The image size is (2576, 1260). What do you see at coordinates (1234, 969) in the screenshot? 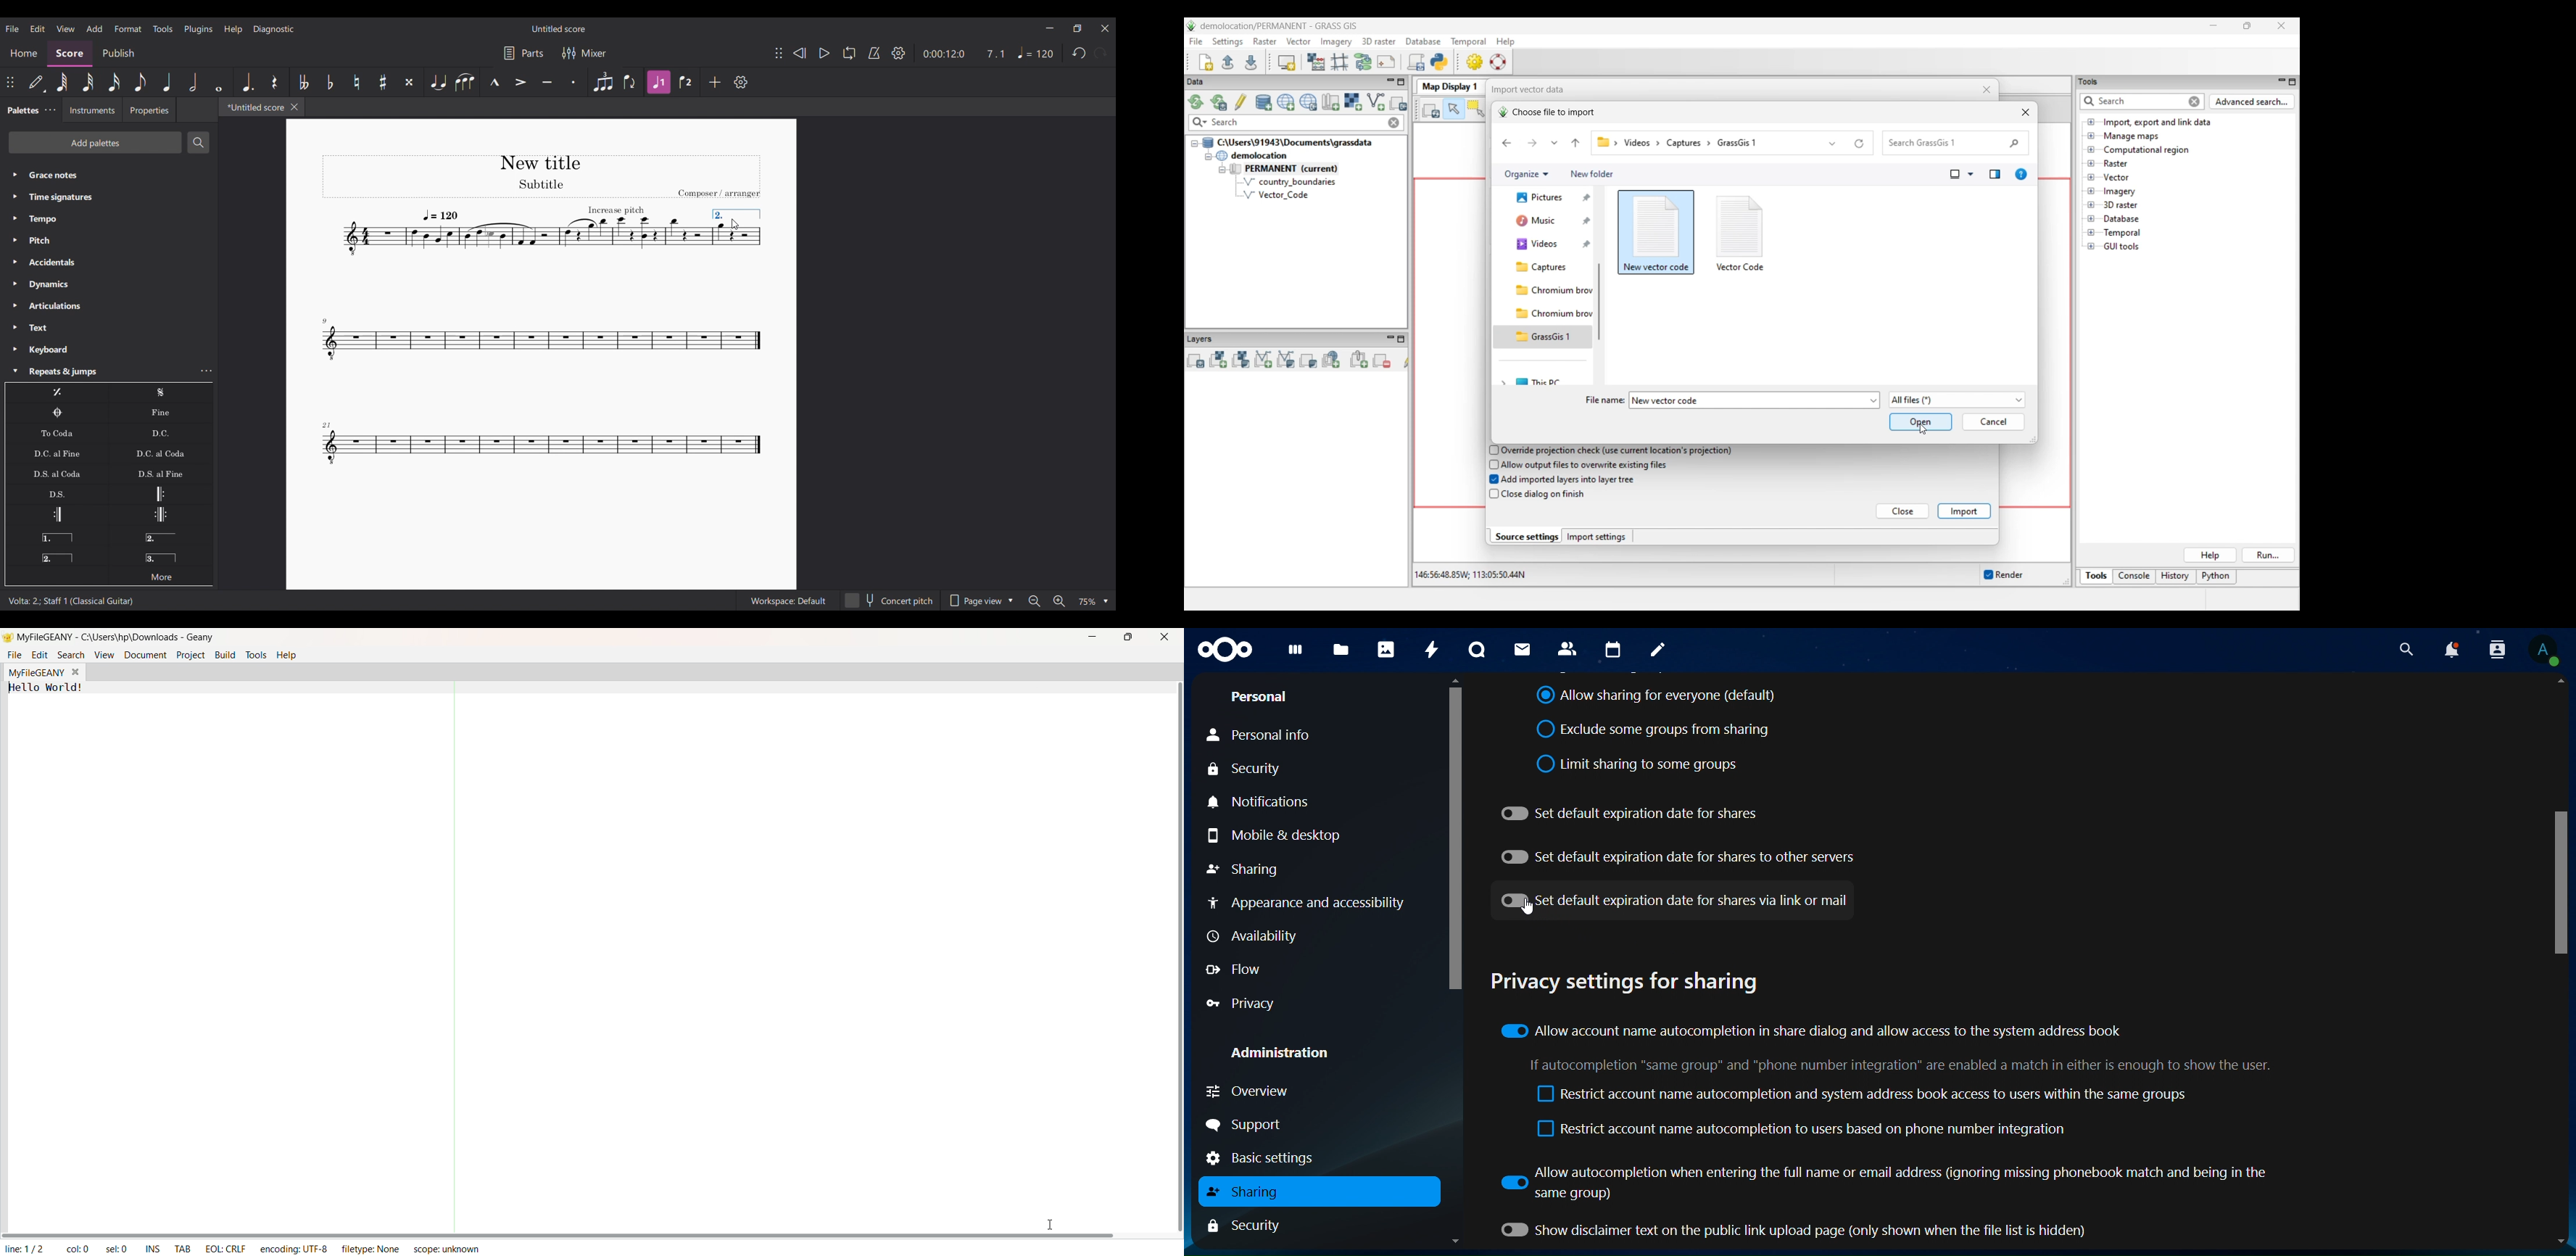
I see `flow` at bounding box center [1234, 969].